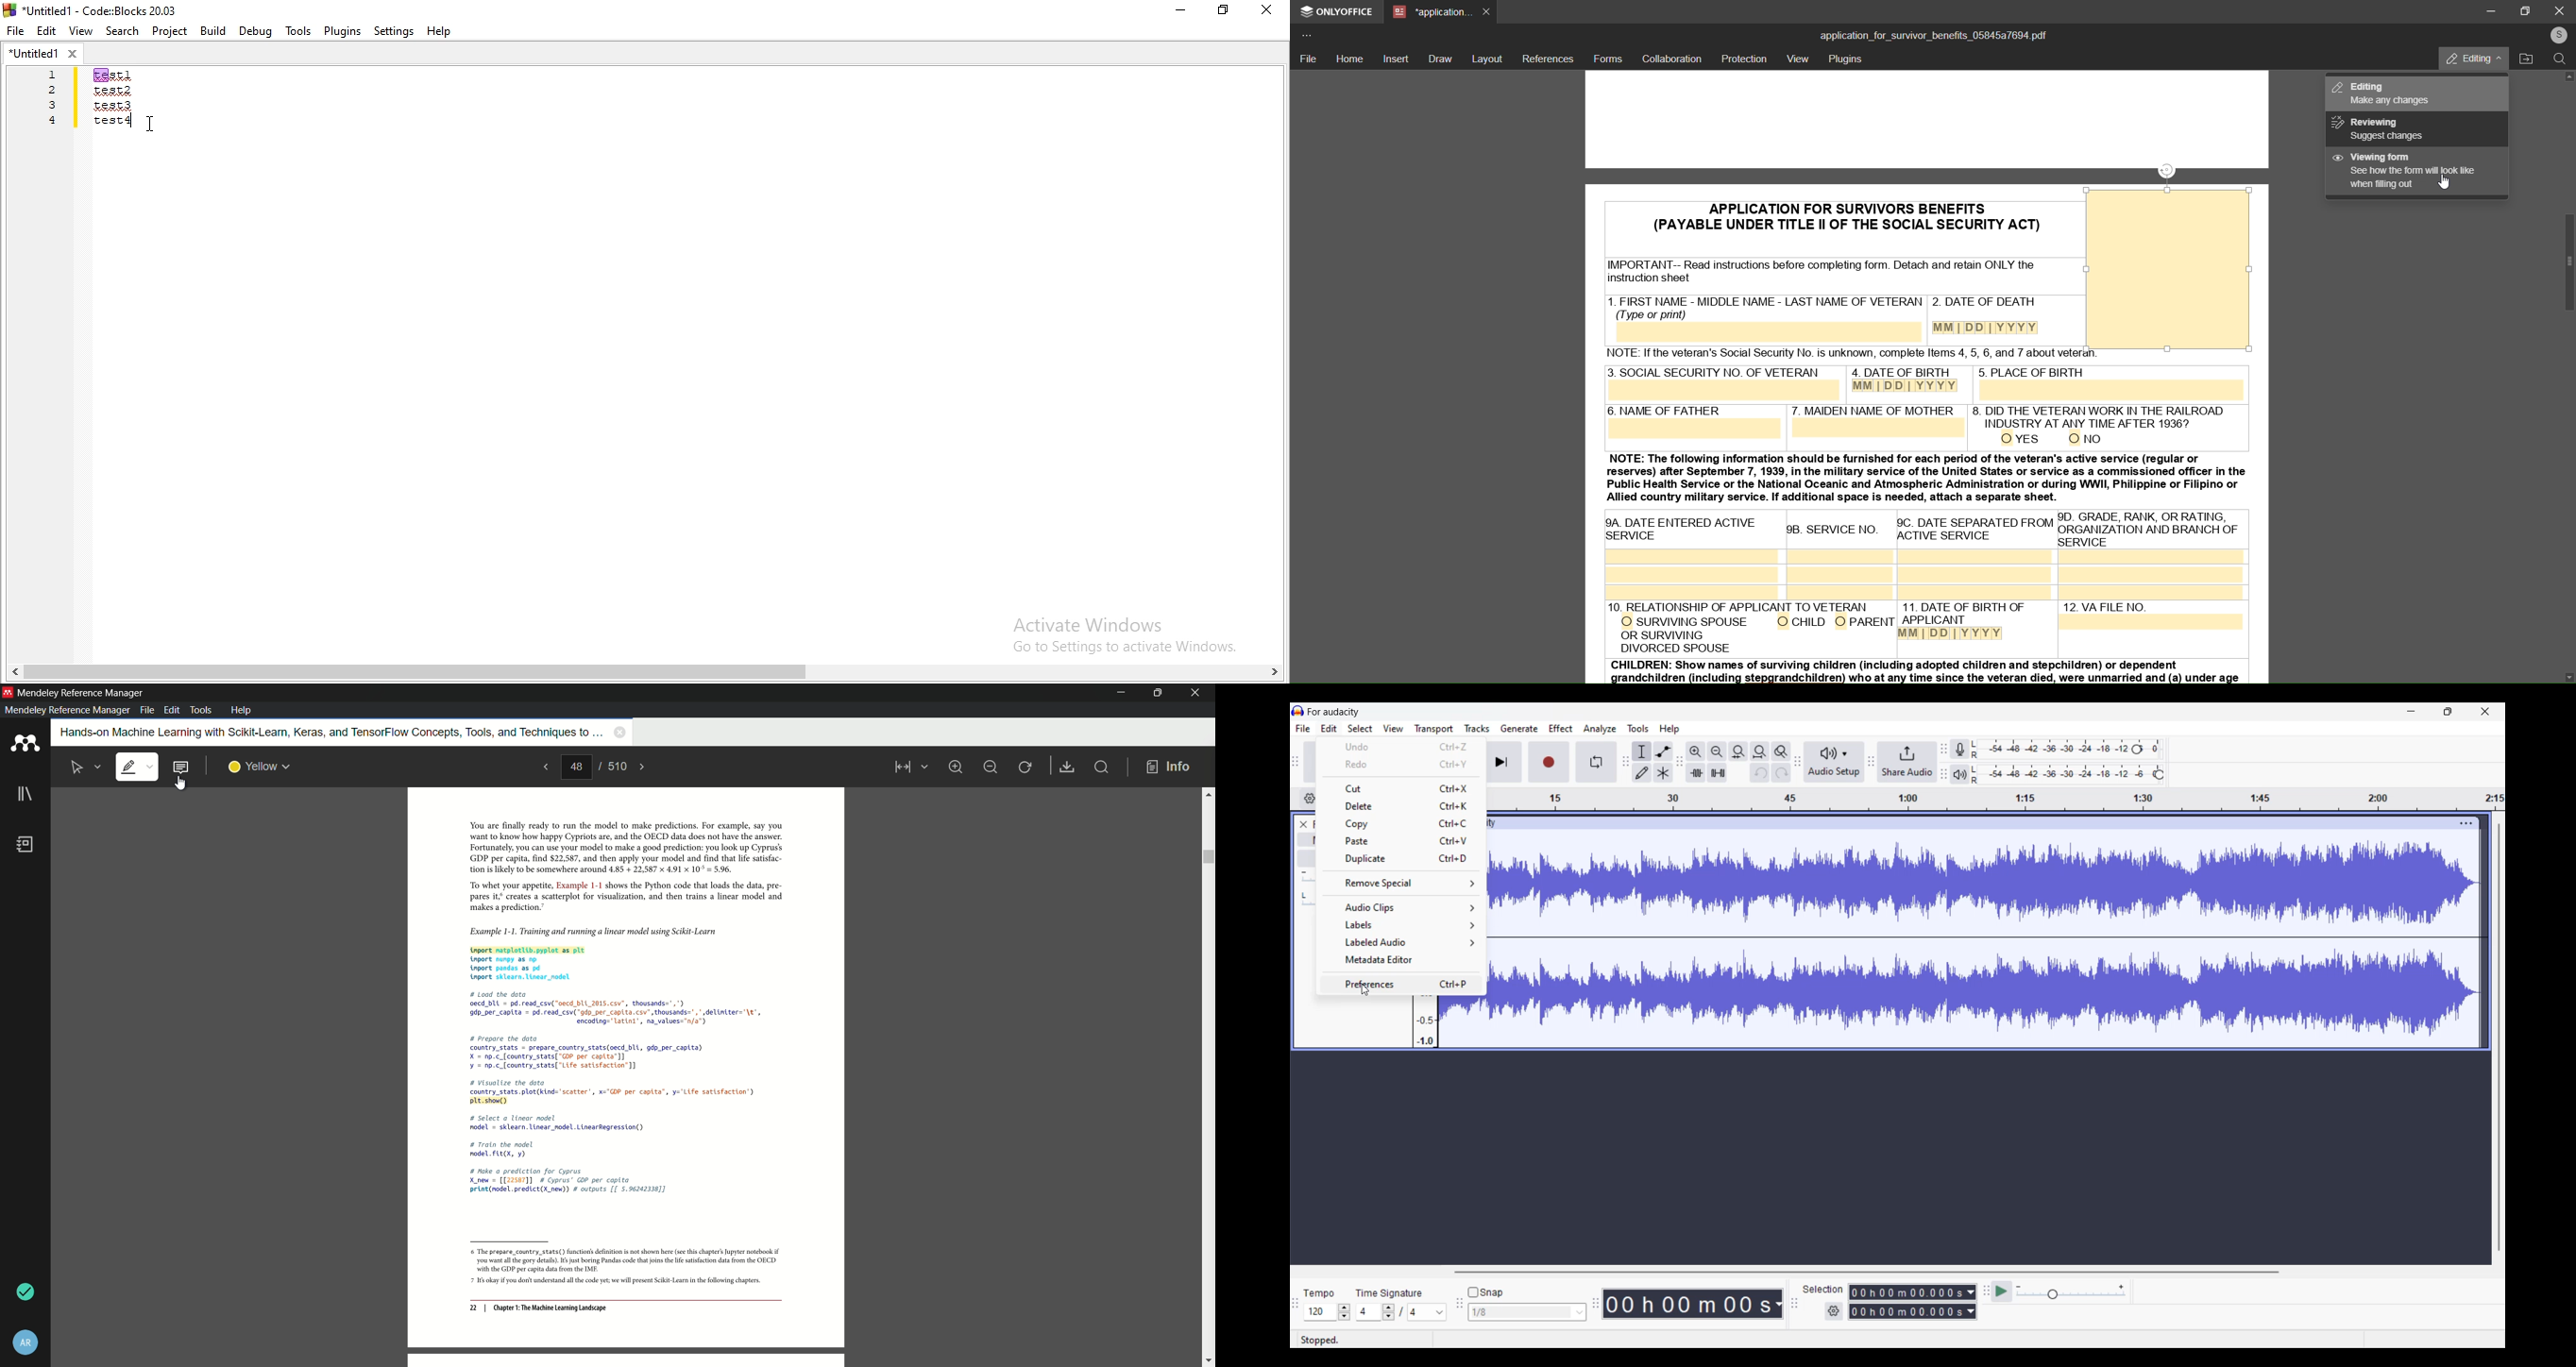 Image resolution: width=2576 pixels, height=1372 pixels. What do you see at coordinates (396, 31) in the screenshot?
I see `Settings ` at bounding box center [396, 31].